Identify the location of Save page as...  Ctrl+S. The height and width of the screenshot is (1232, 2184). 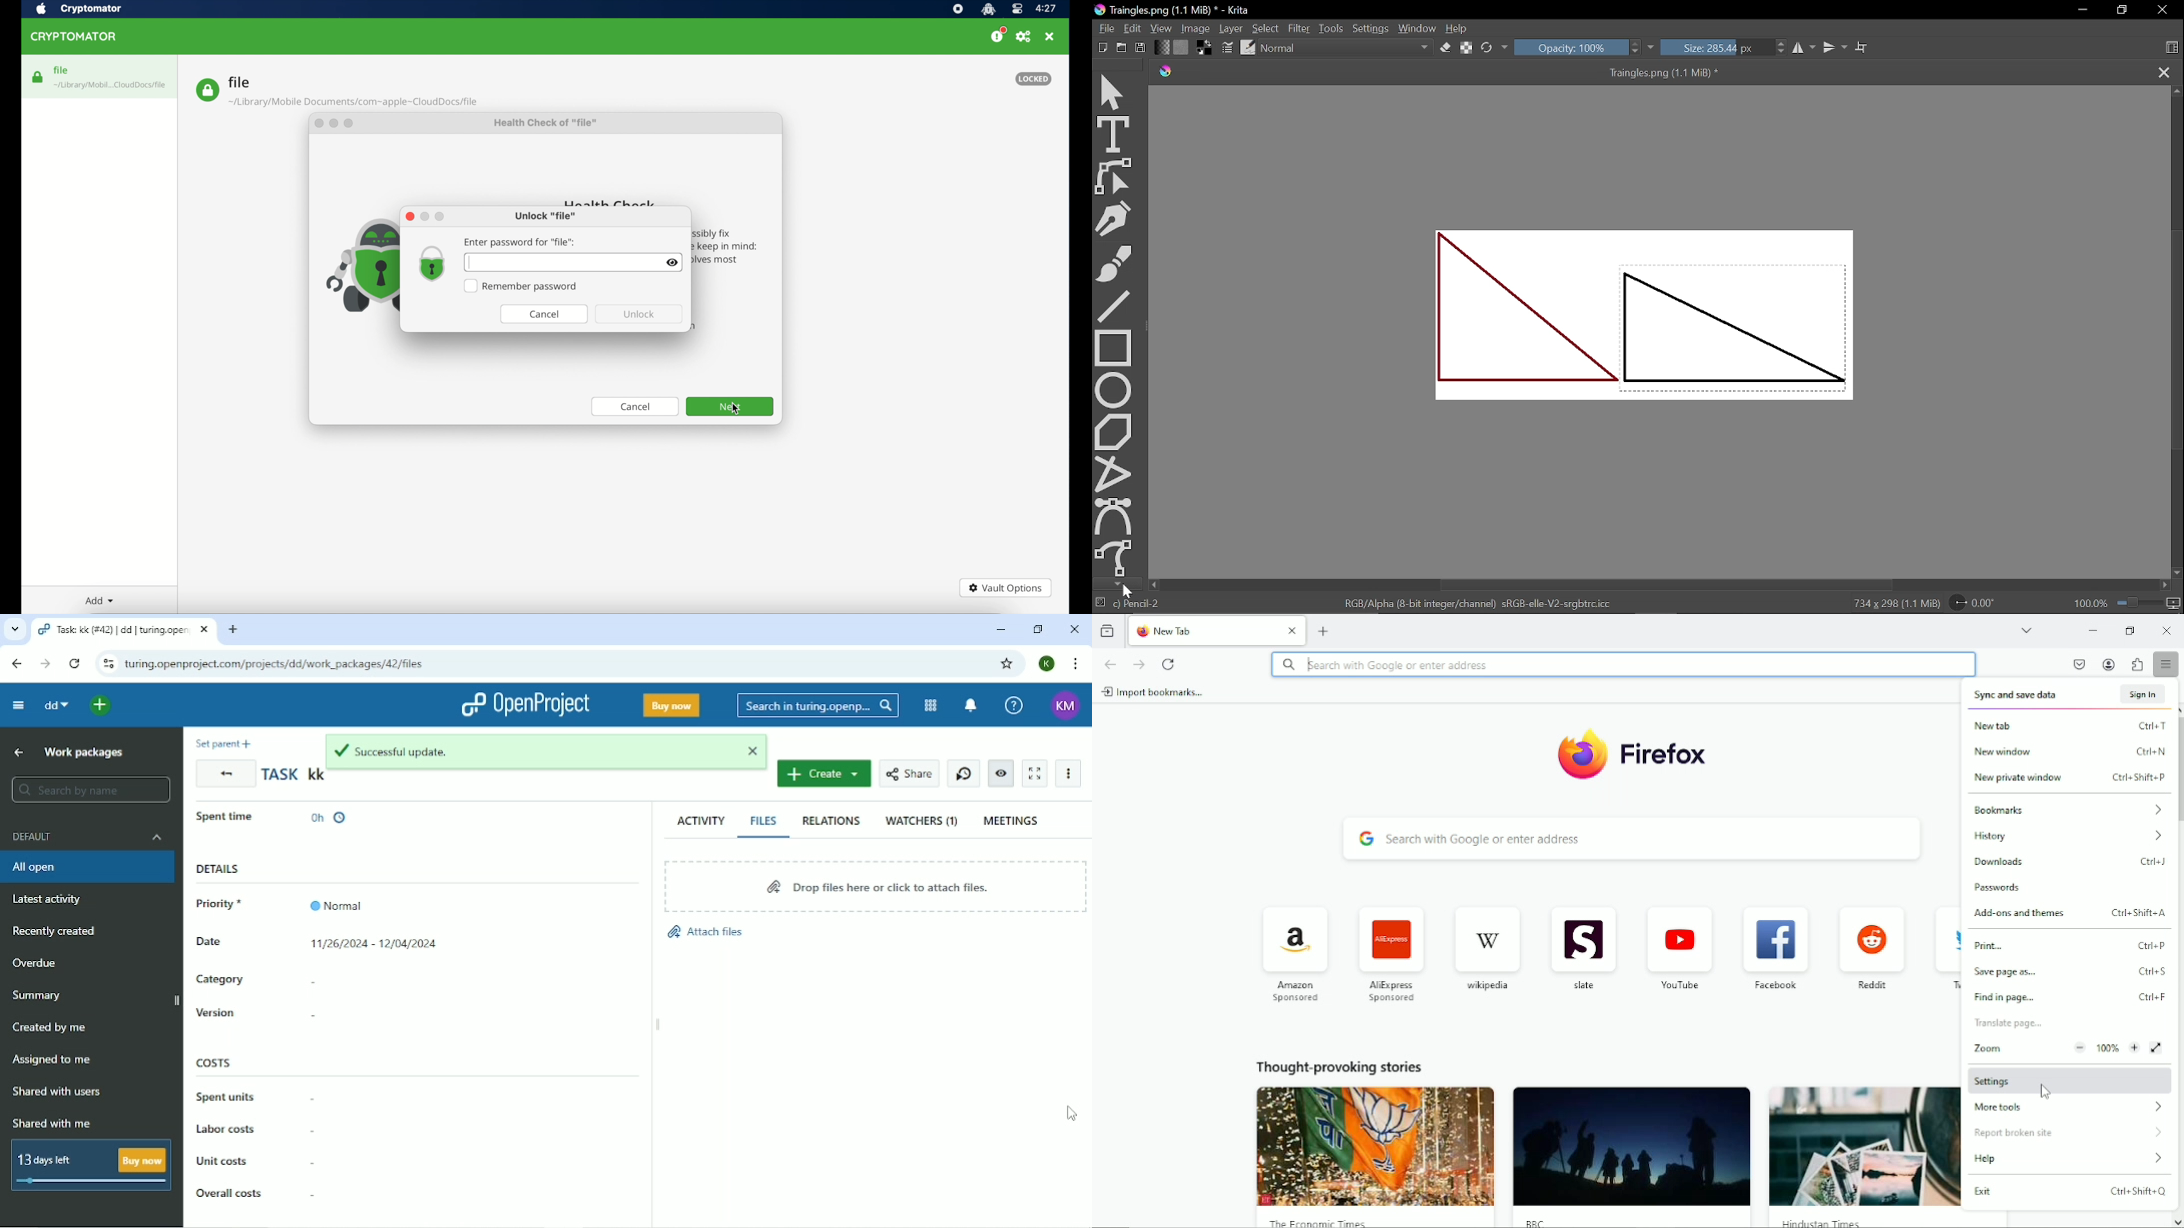
(2070, 972).